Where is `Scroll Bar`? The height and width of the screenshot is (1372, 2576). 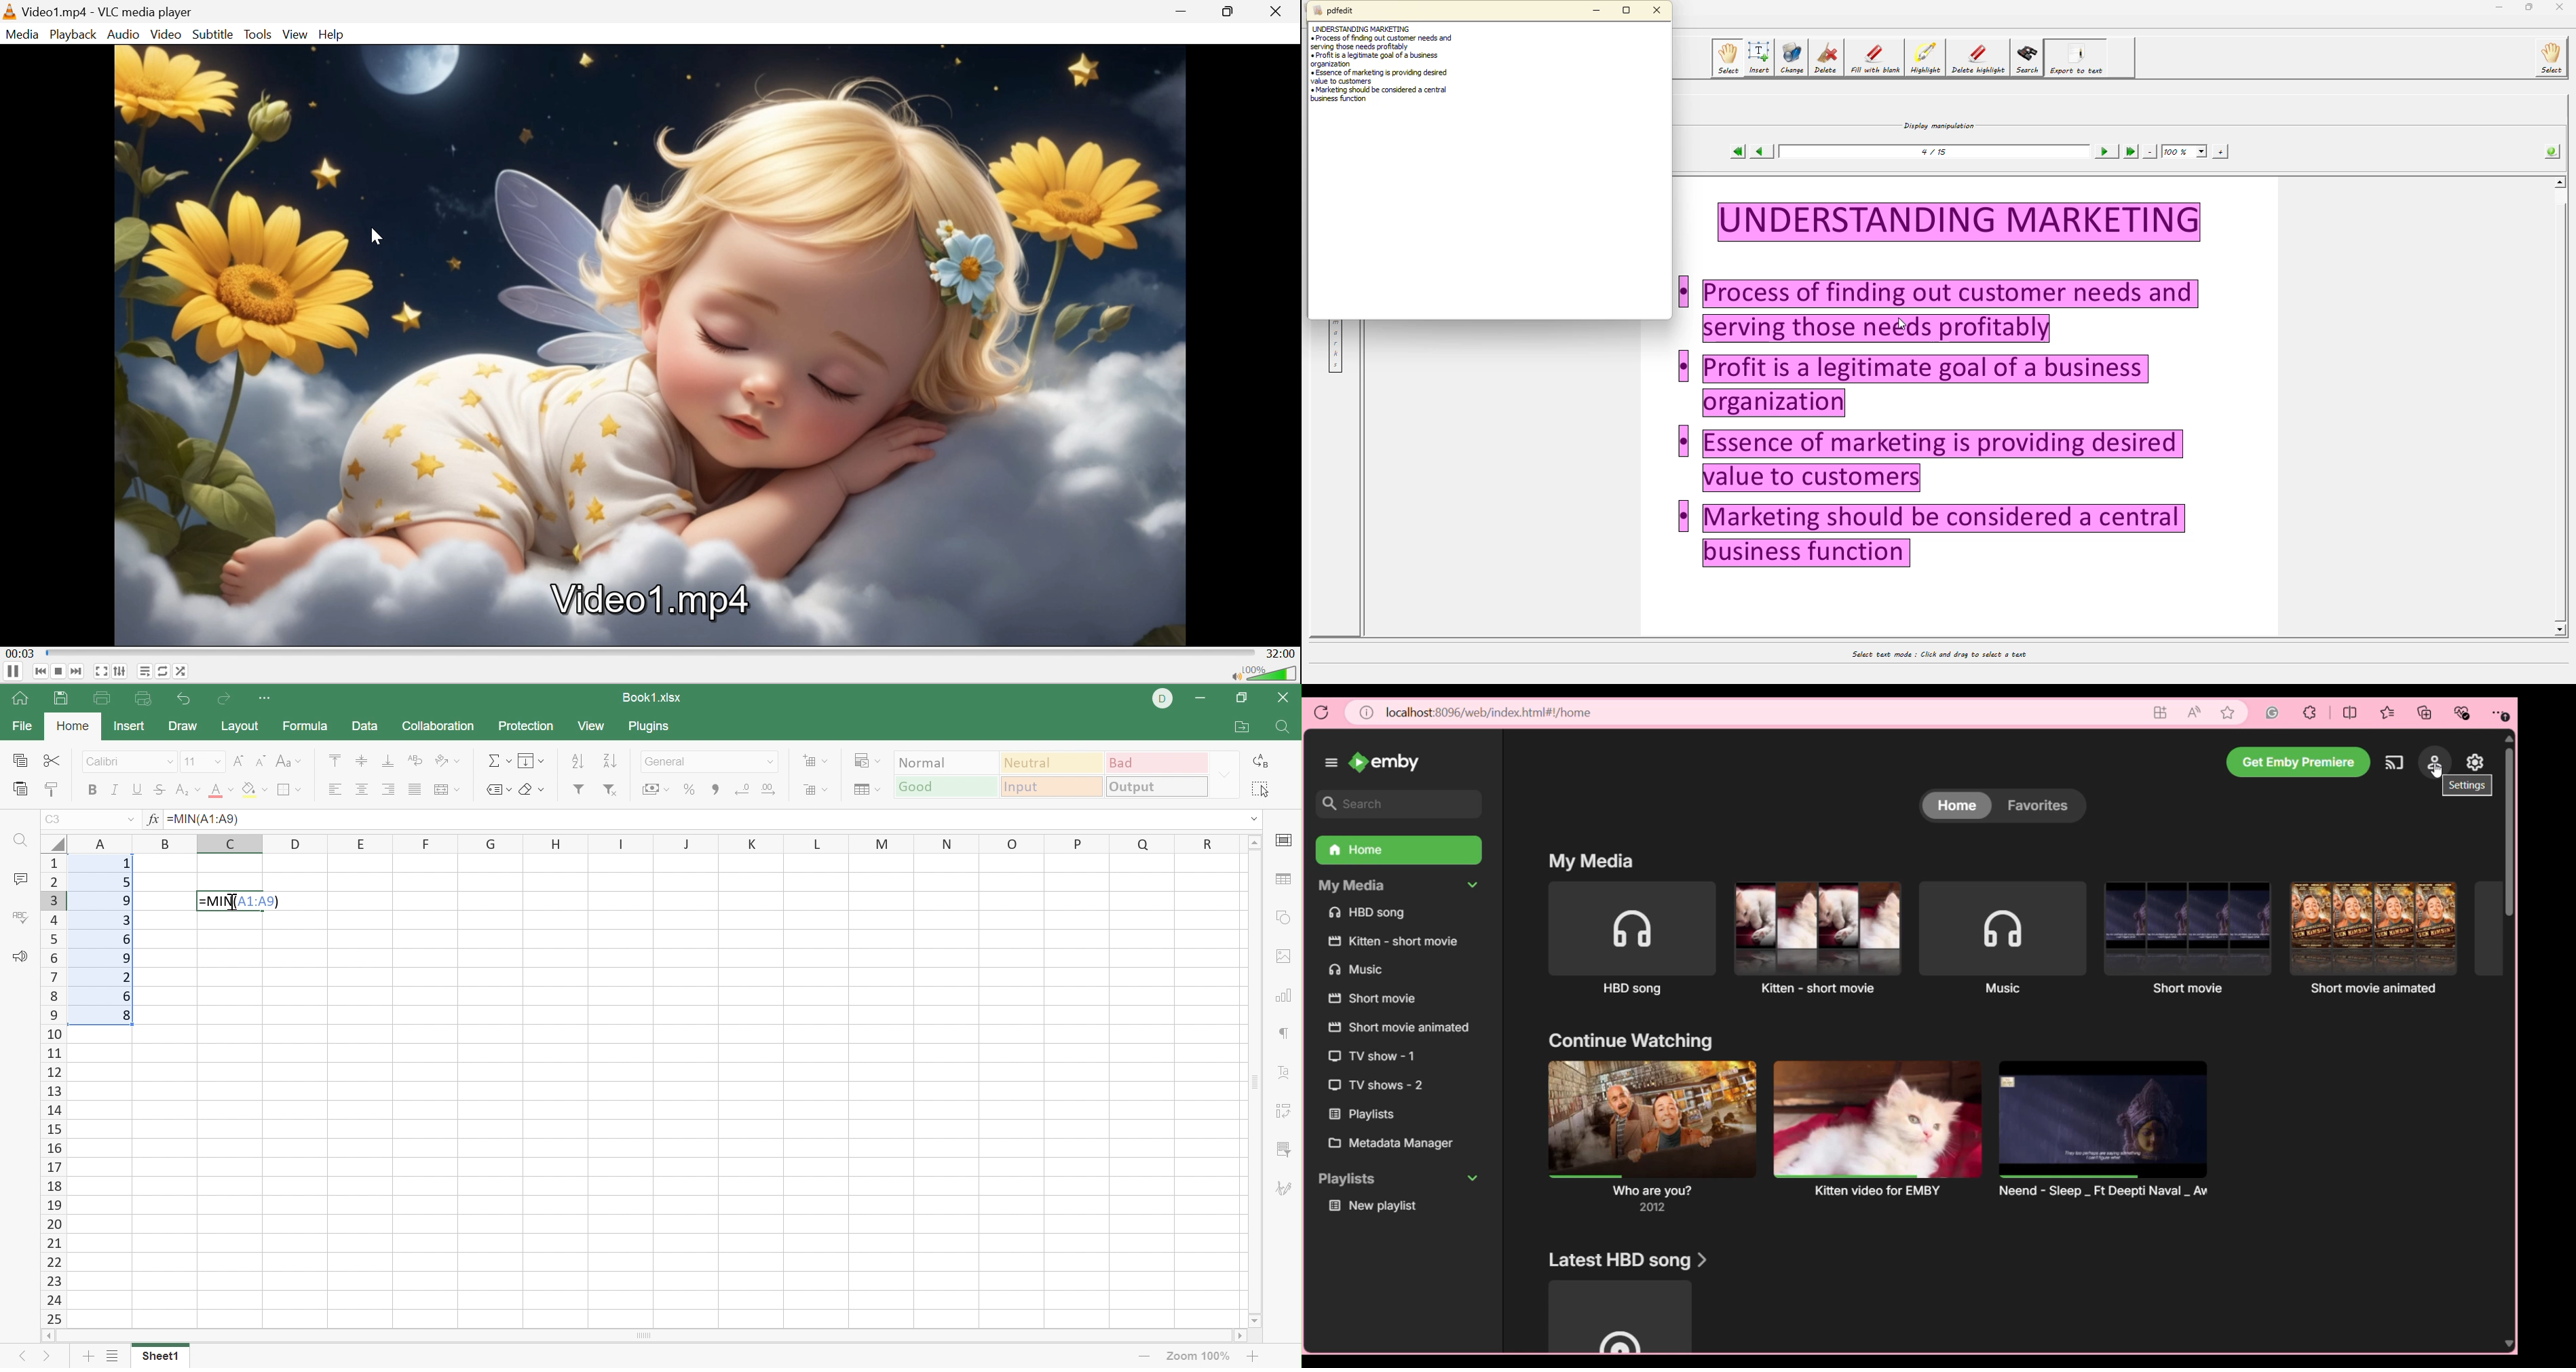
Scroll Bar is located at coordinates (1258, 1080).